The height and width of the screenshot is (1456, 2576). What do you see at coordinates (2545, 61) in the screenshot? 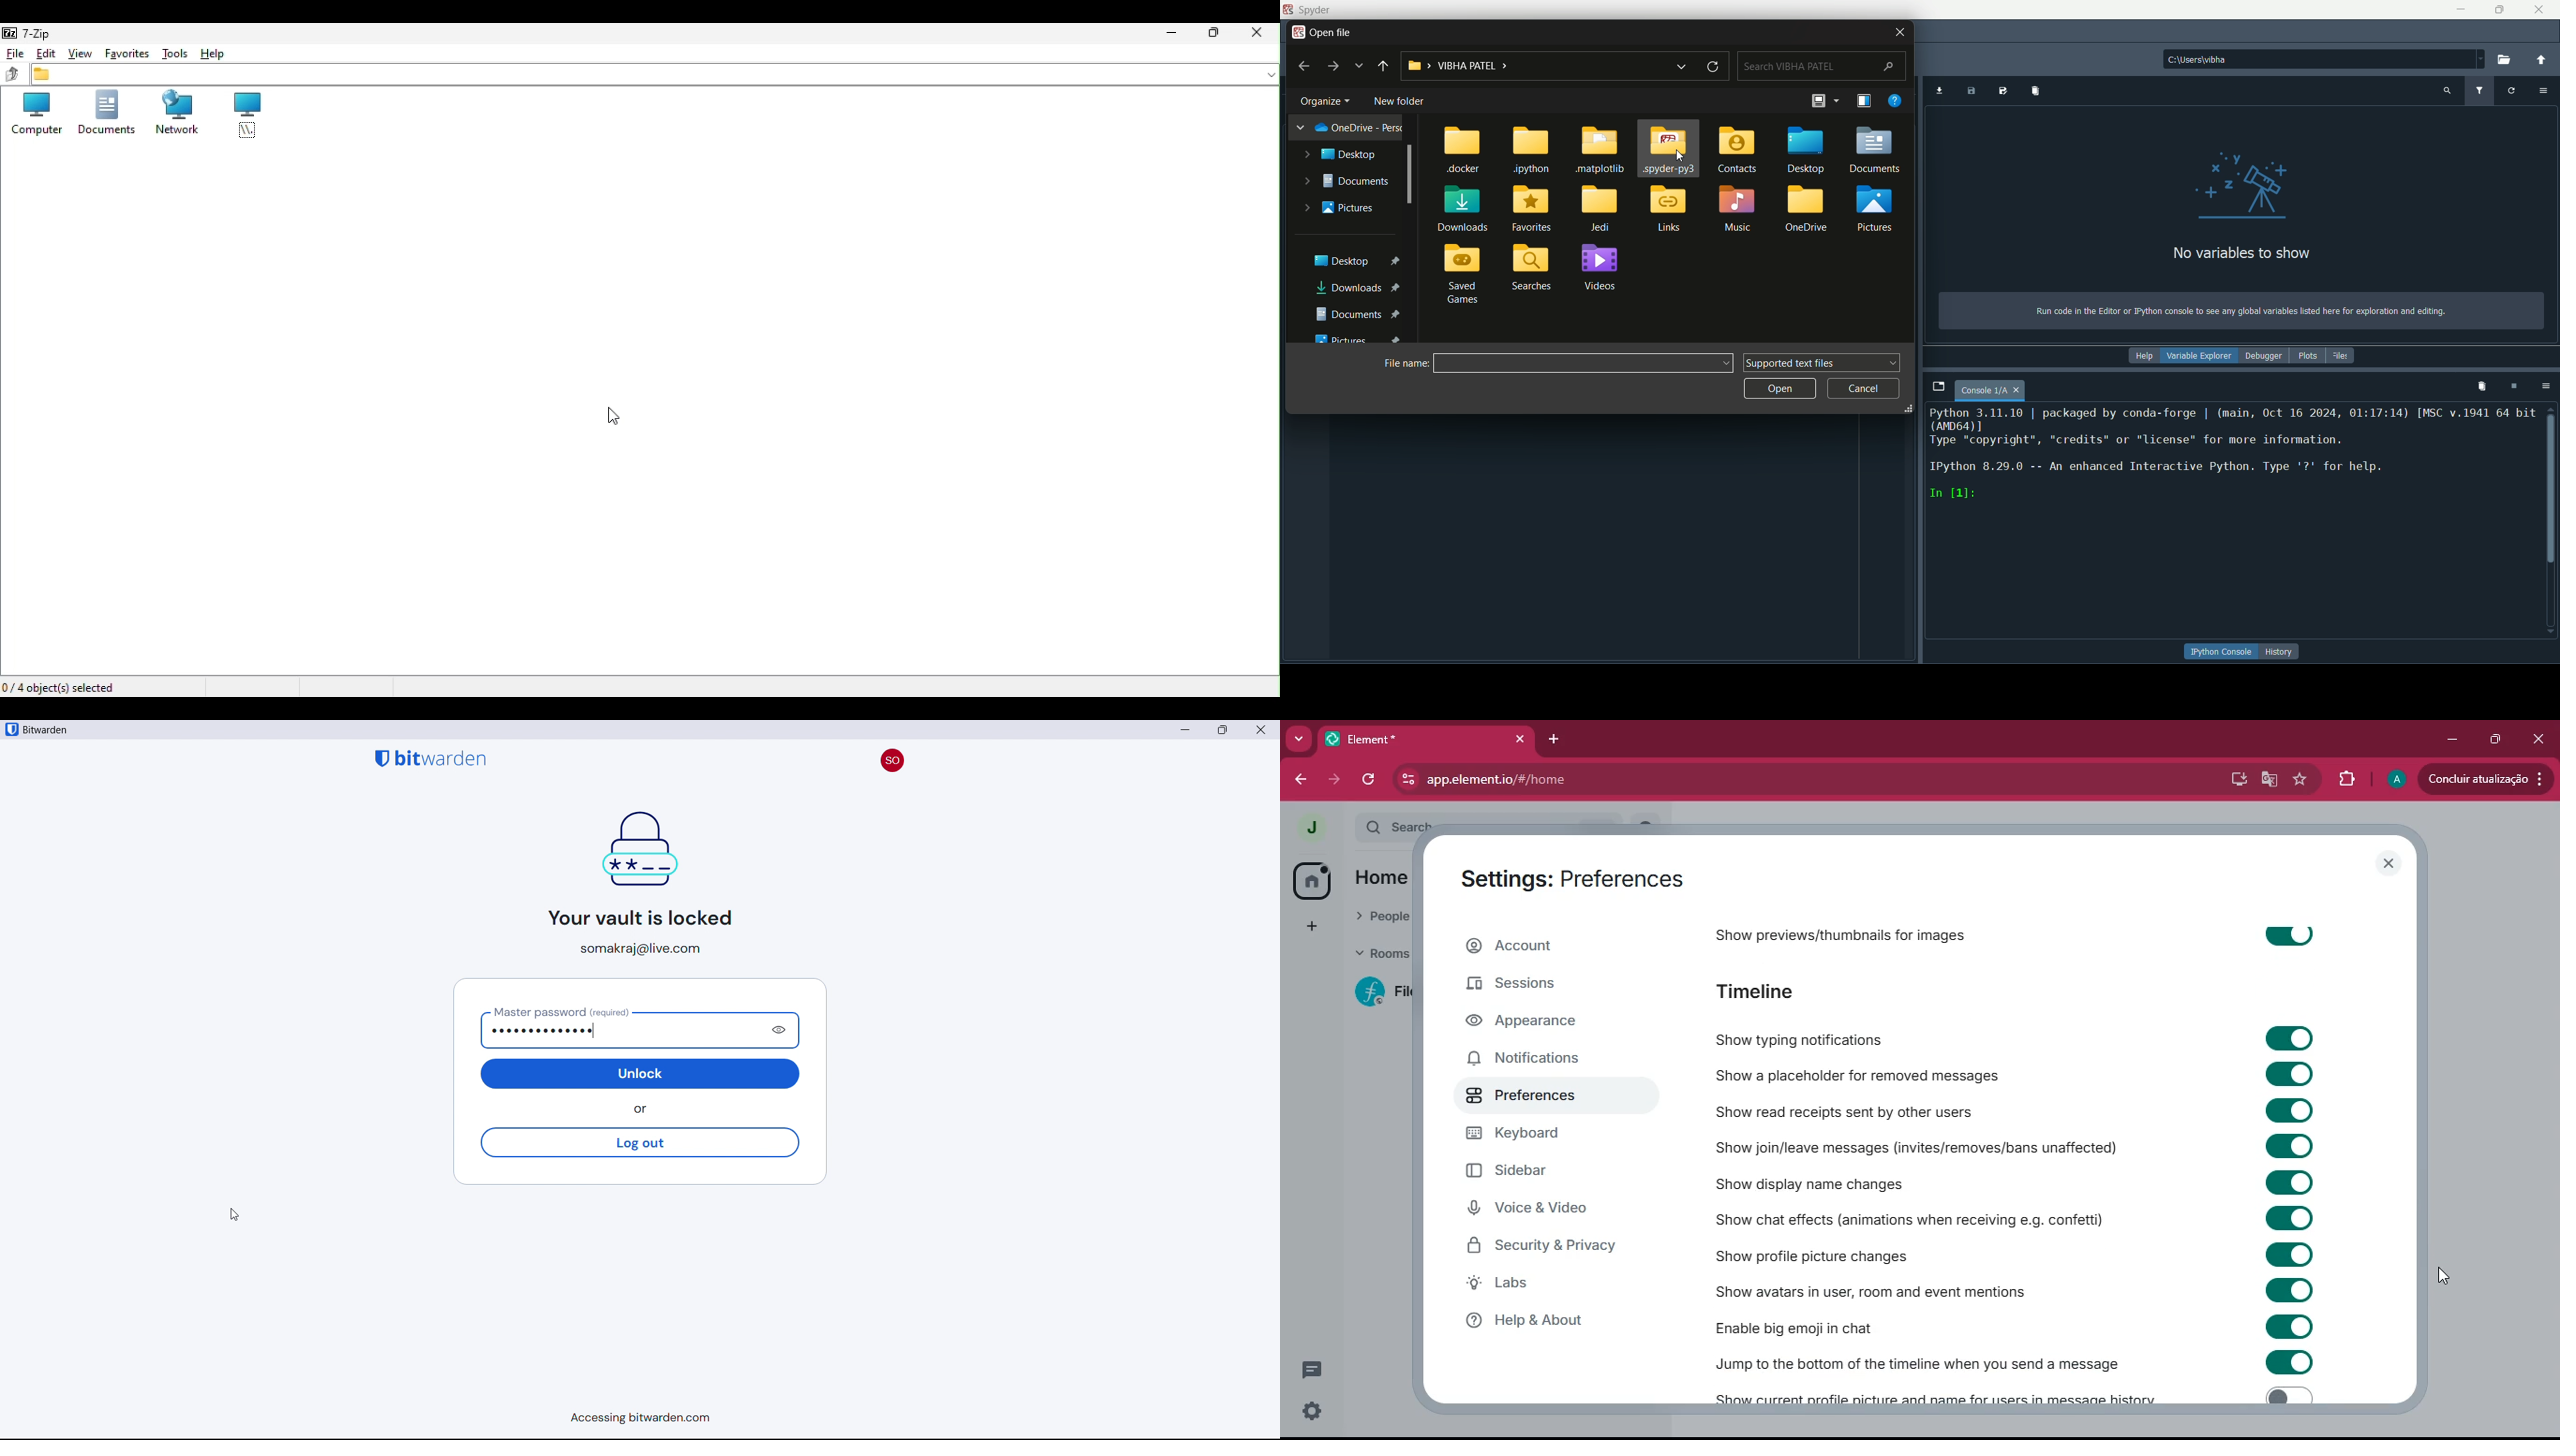
I see `change to parent directory` at bounding box center [2545, 61].